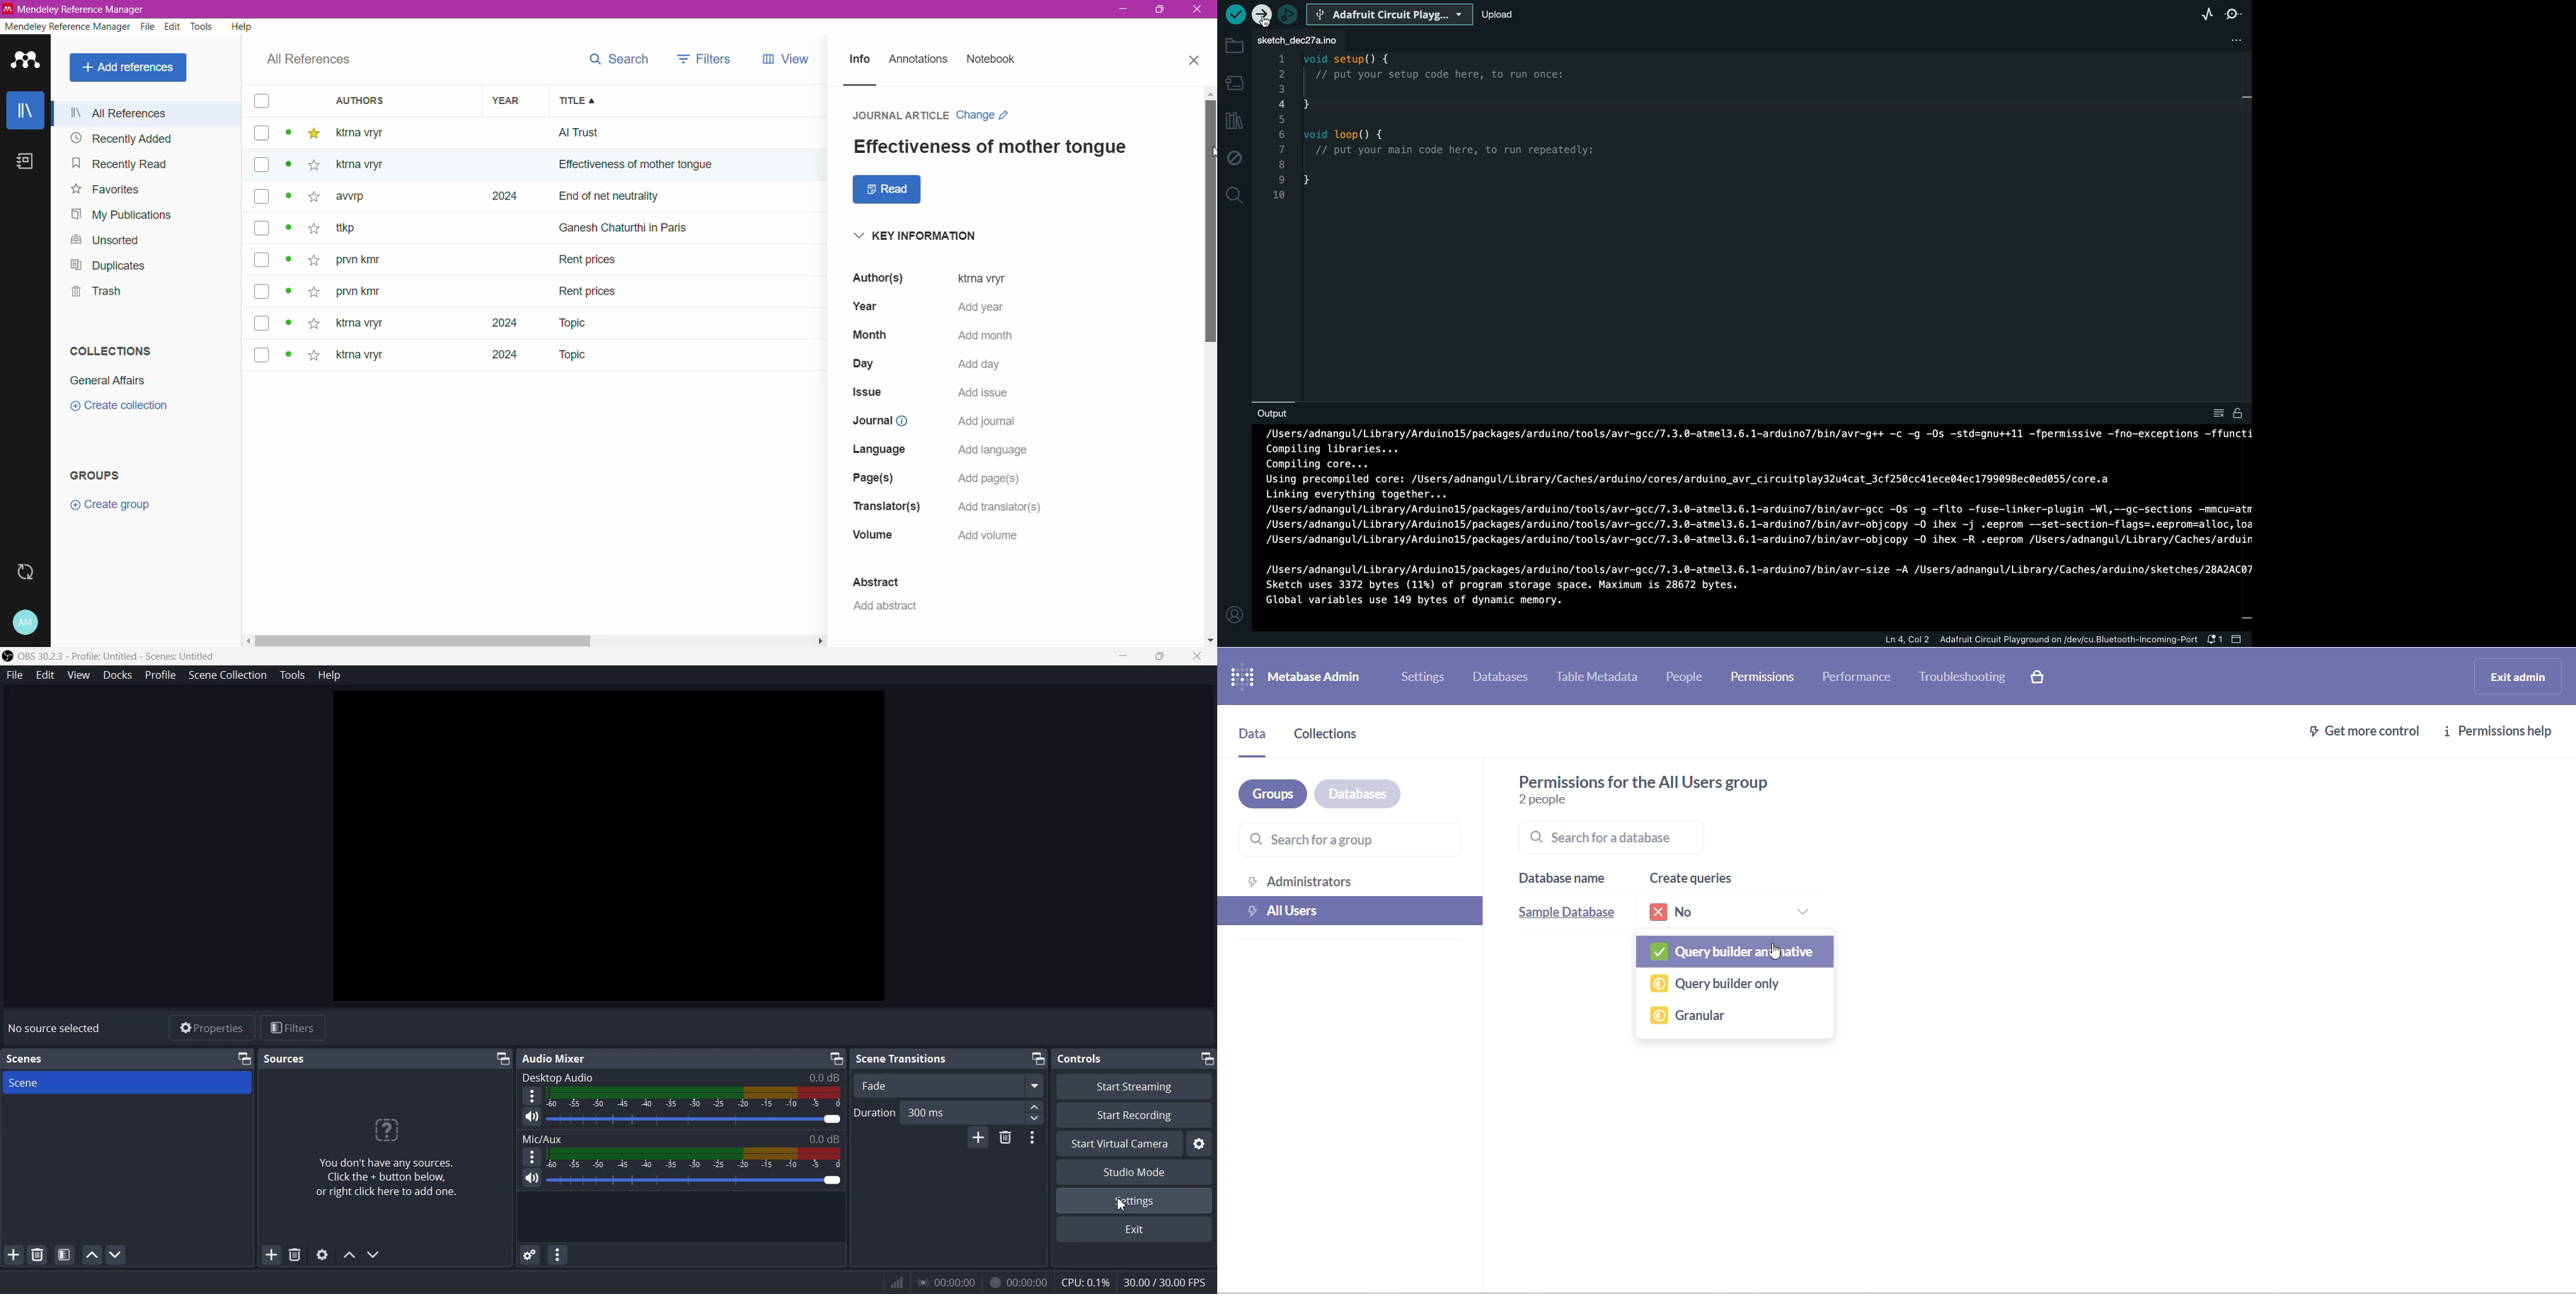 The image size is (2576, 1316). Describe the element at coordinates (367, 228) in the screenshot. I see `~ ttkp` at that location.